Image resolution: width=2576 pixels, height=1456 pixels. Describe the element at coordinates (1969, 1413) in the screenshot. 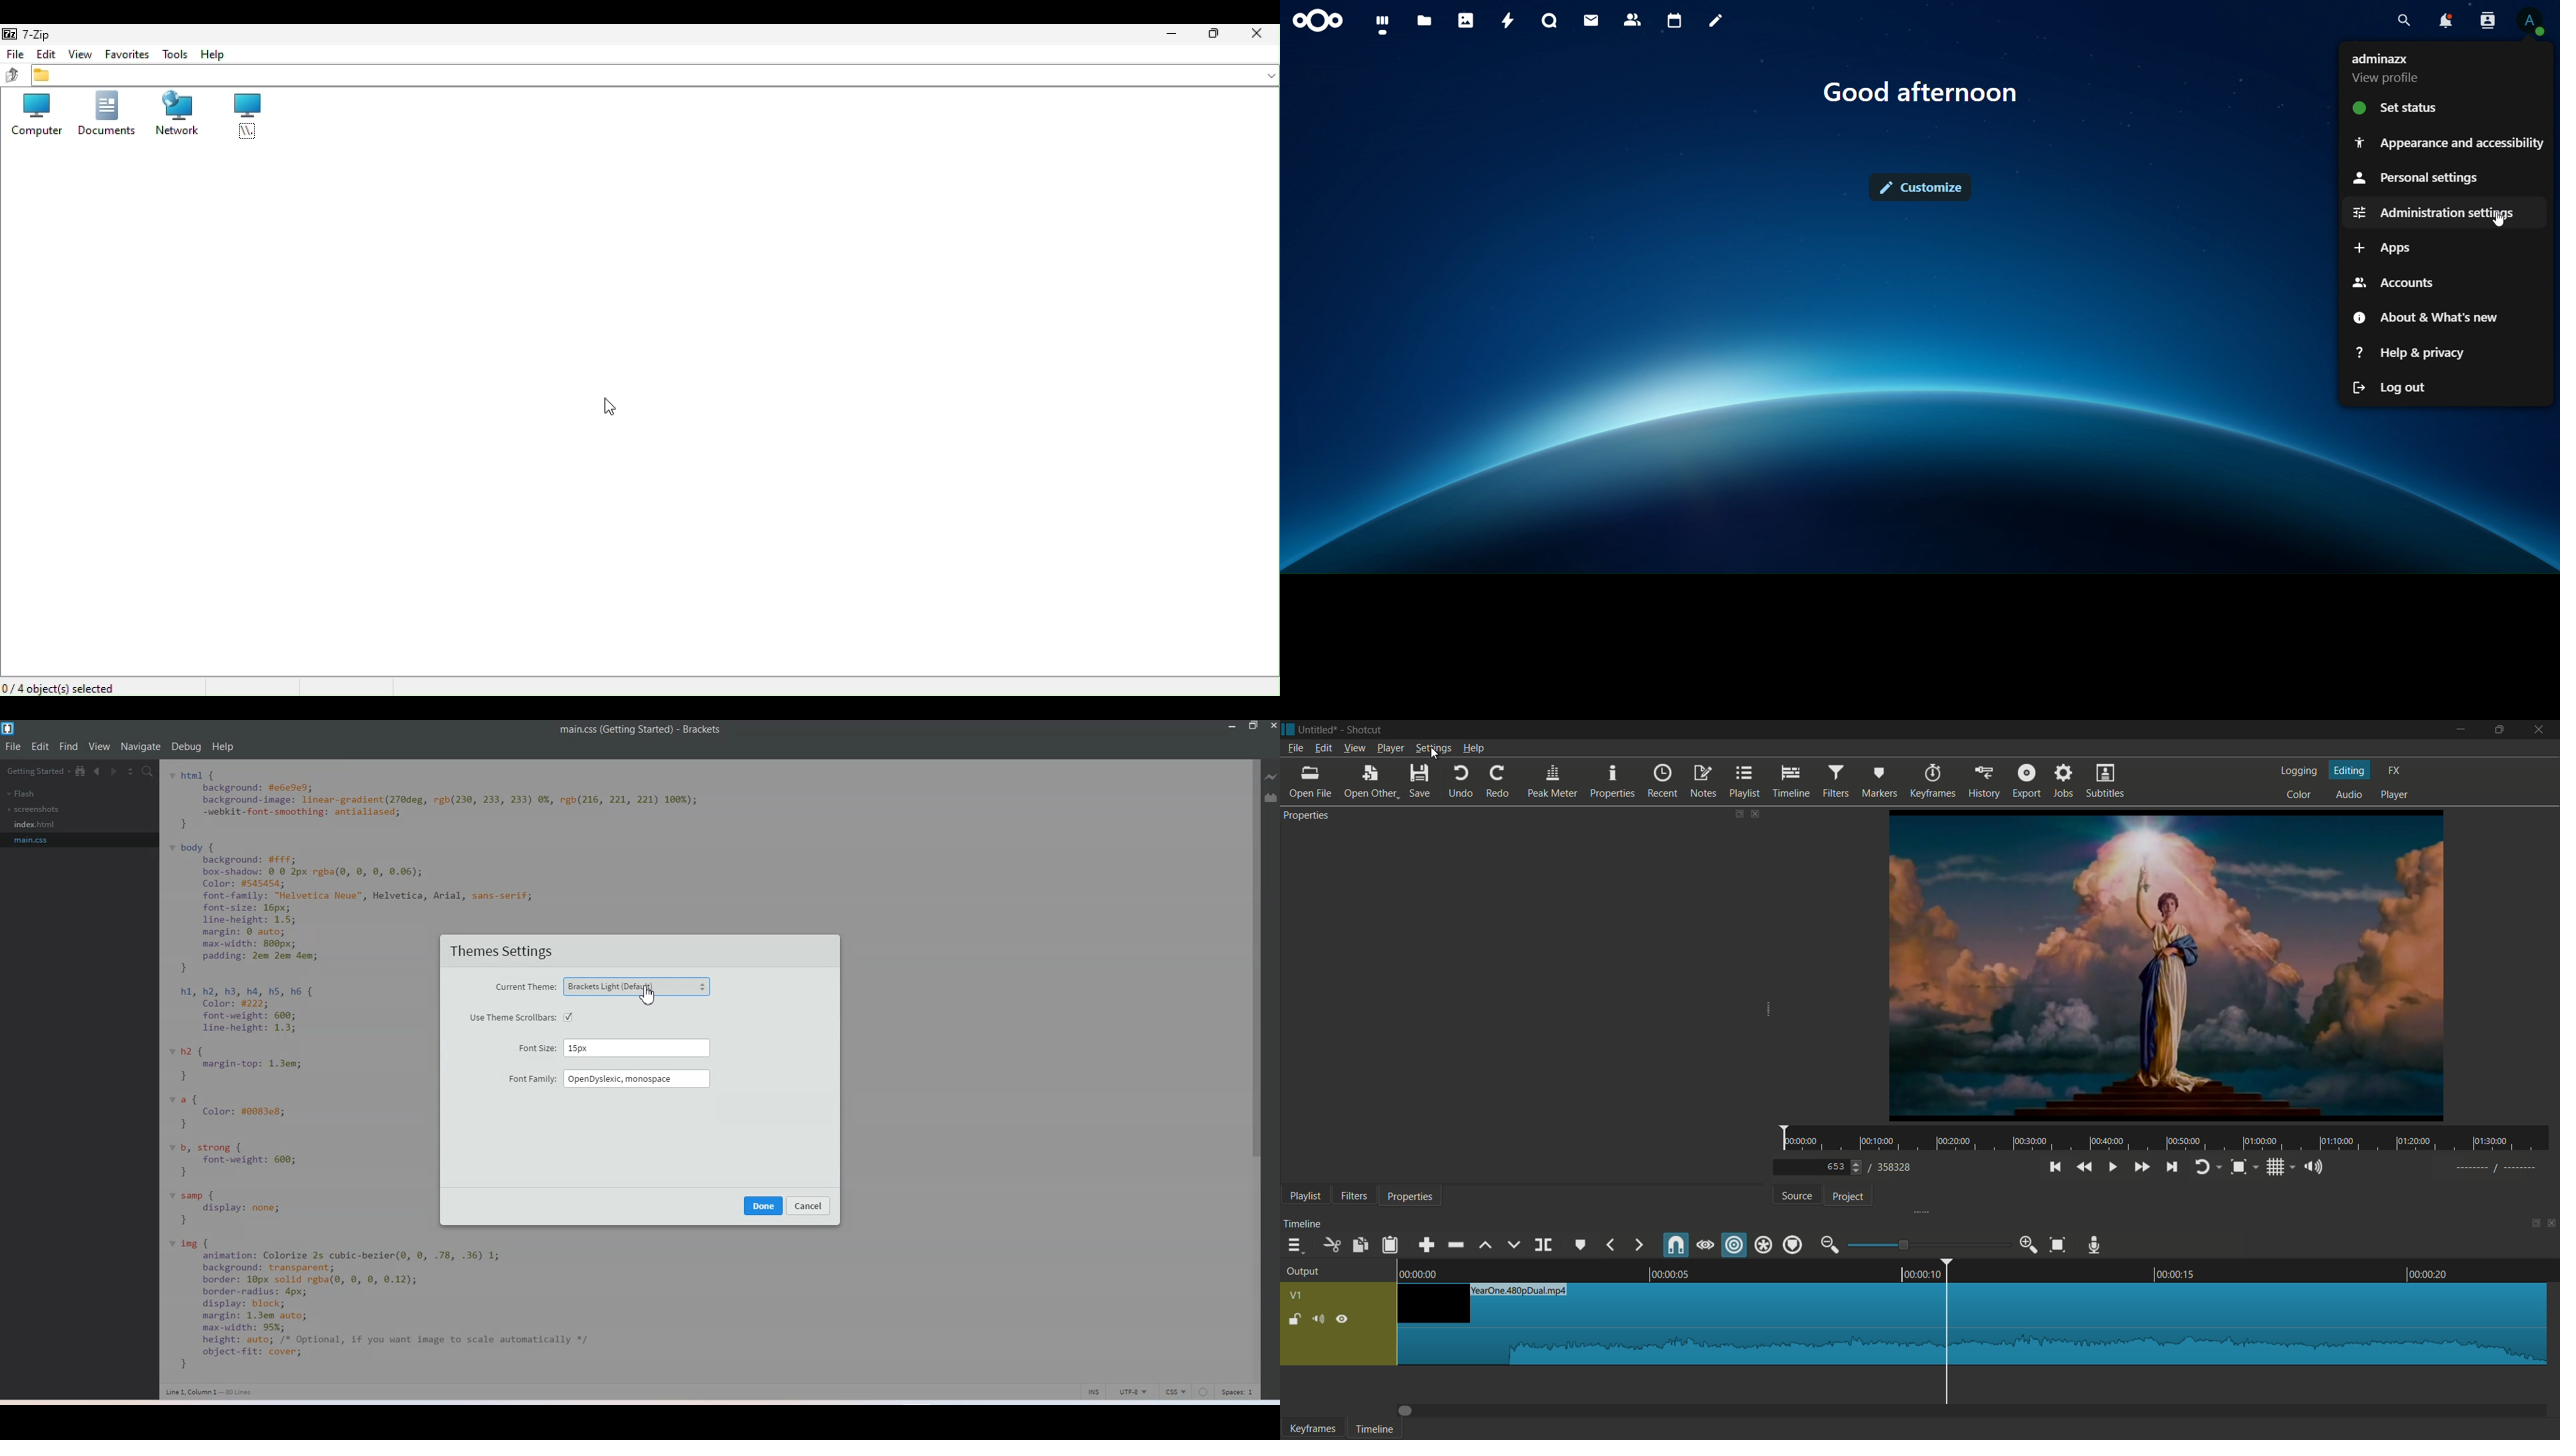

I see `Dragbar` at that location.